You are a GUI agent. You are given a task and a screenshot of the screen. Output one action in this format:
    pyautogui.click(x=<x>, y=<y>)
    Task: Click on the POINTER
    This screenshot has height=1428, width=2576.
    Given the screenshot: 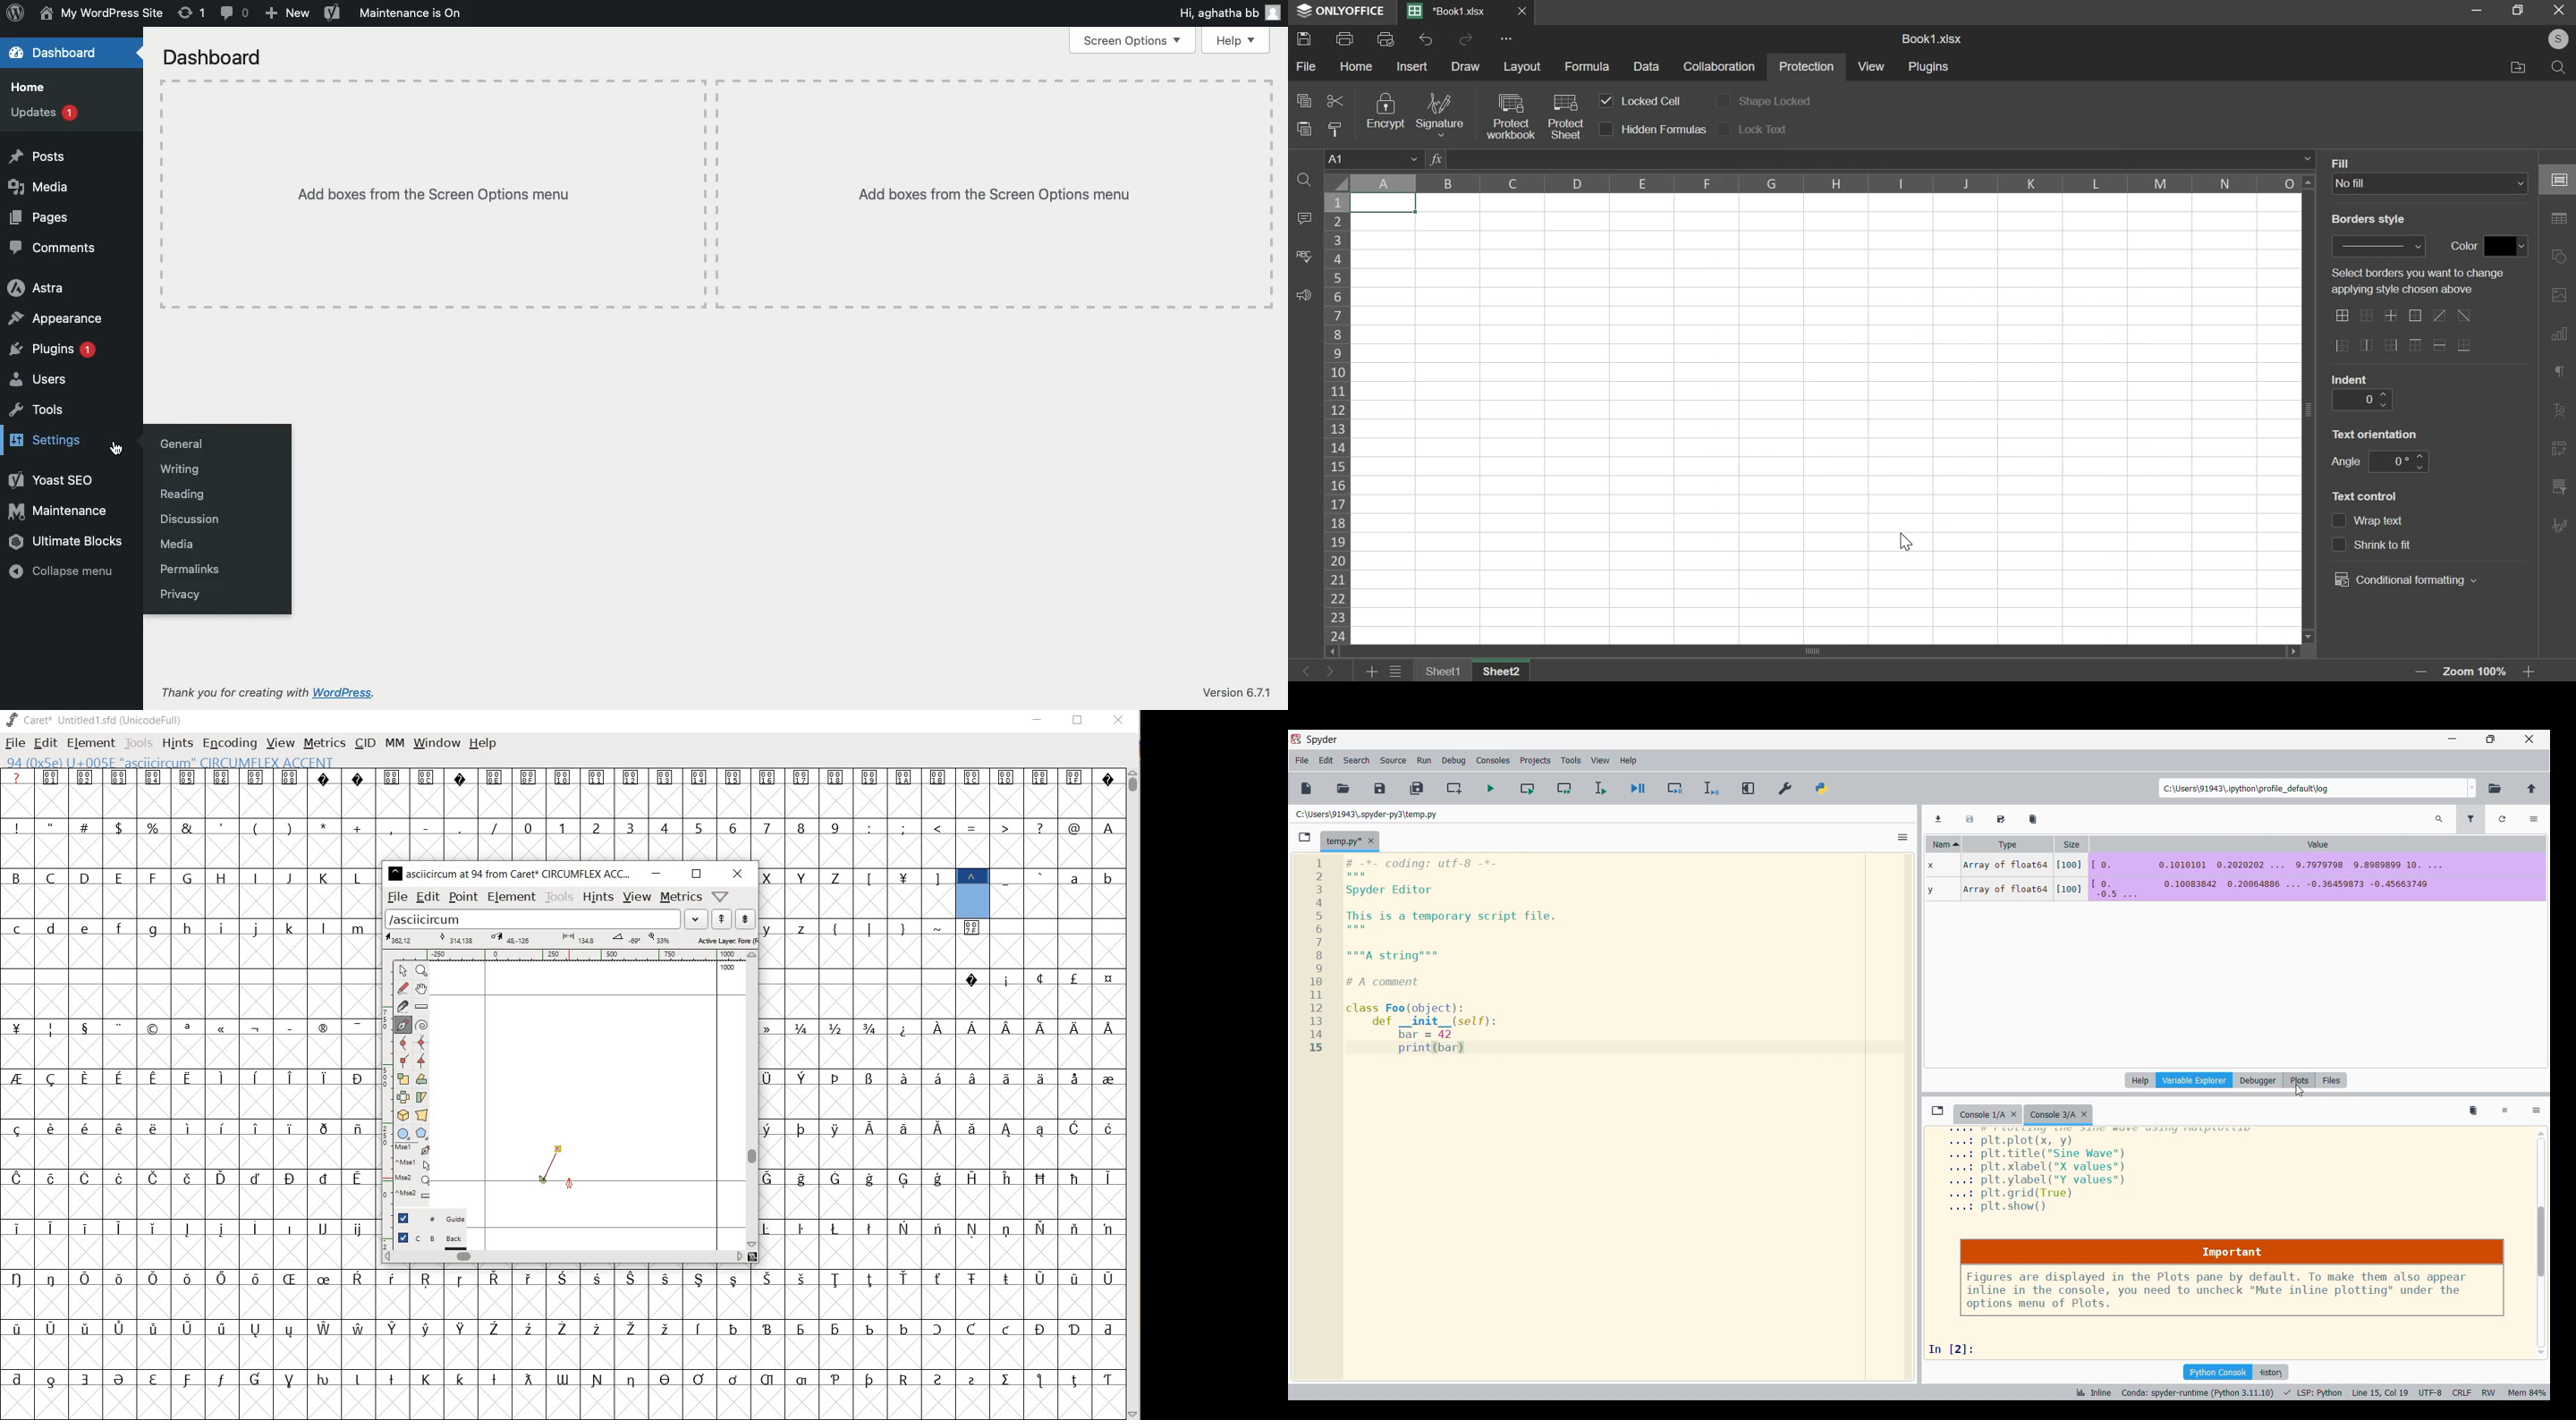 What is the action you would take?
    pyautogui.click(x=405, y=972)
    